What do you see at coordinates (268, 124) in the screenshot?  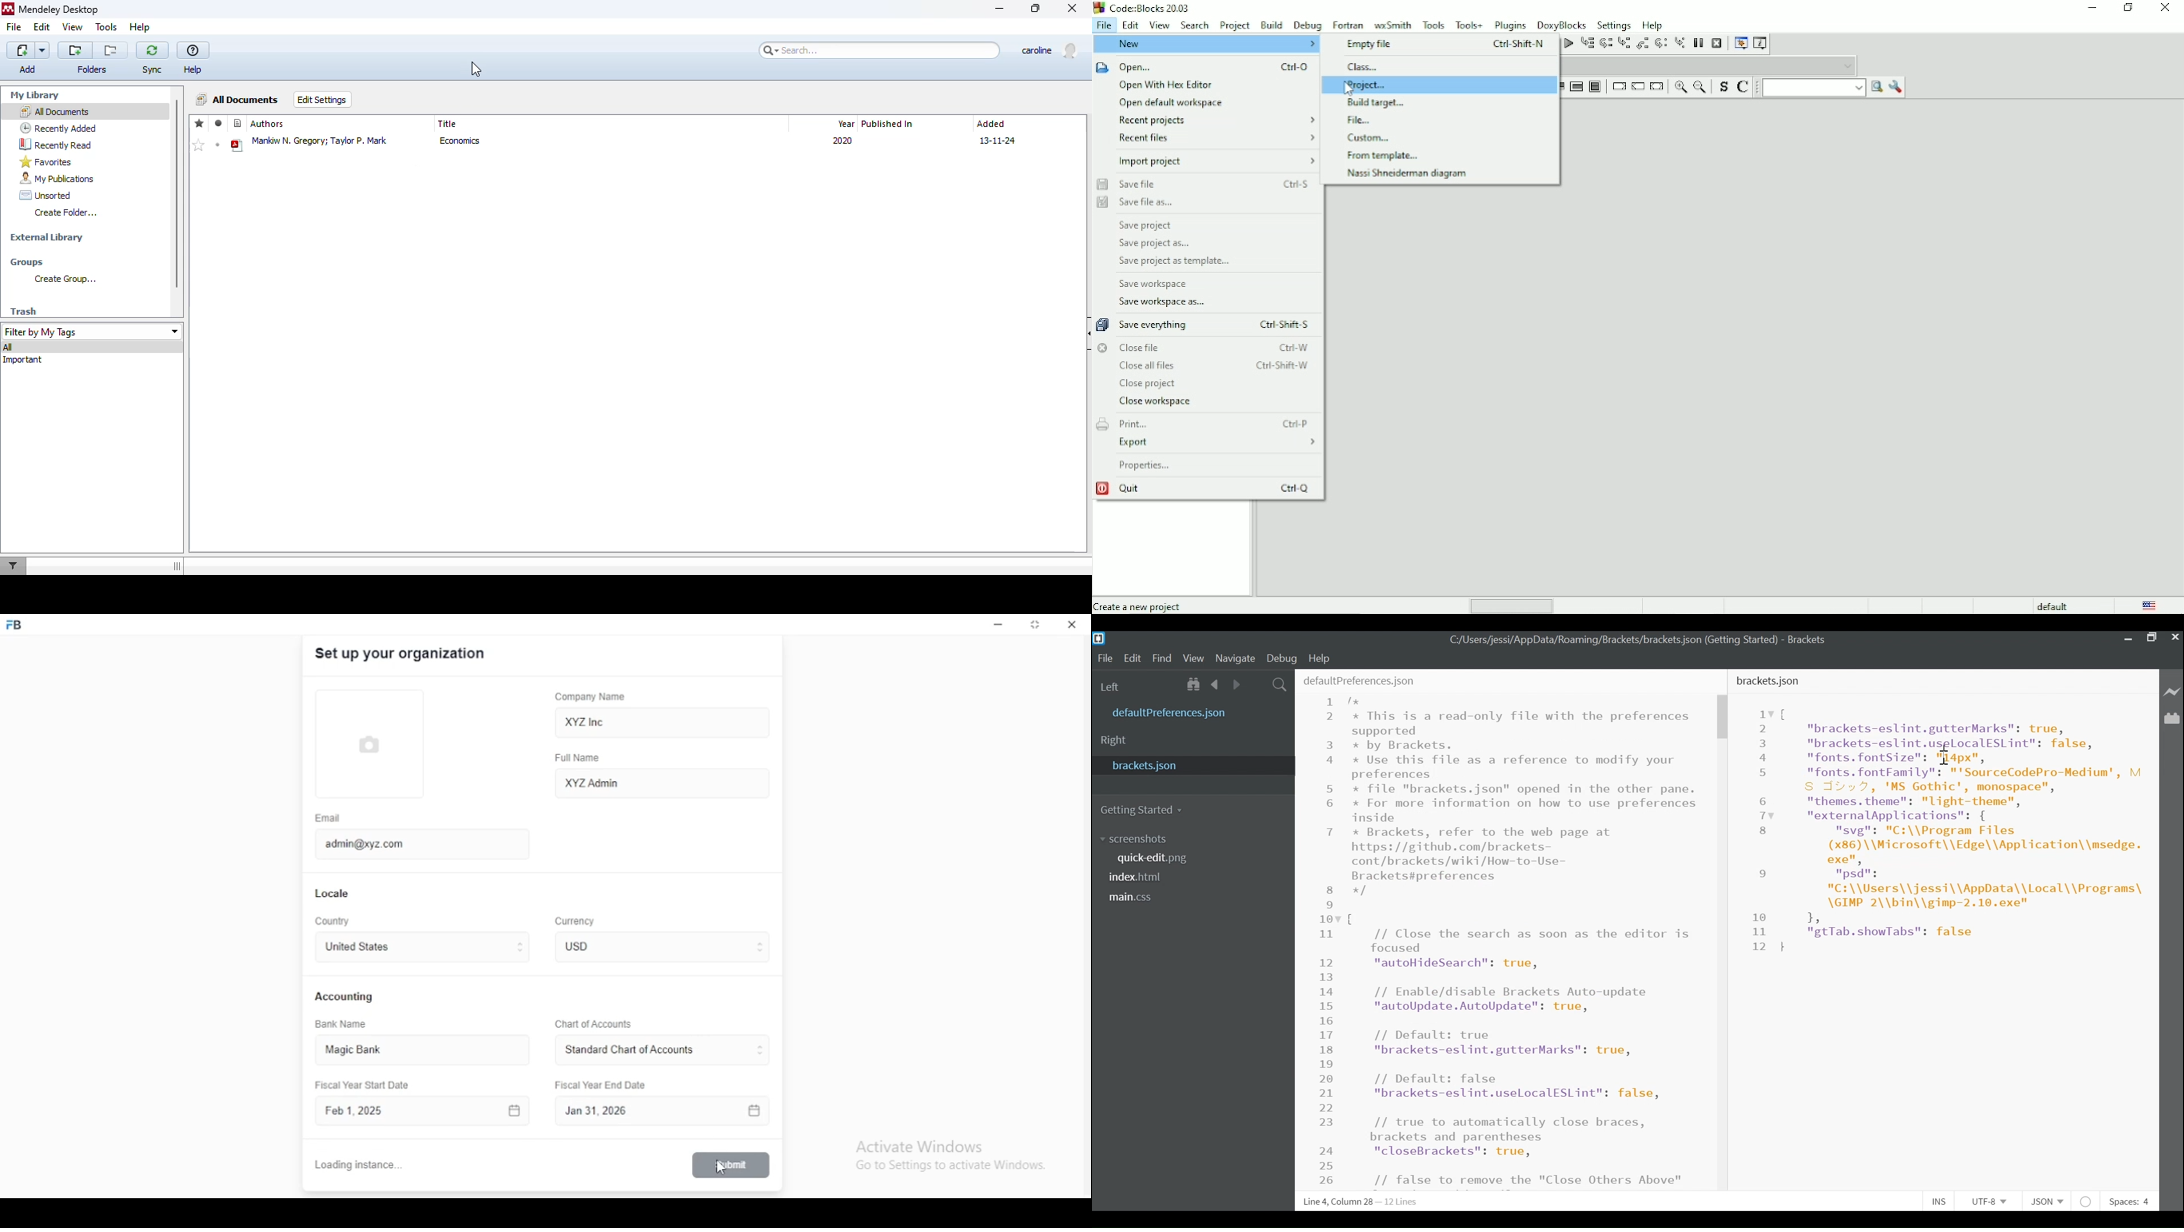 I see `authors` at bounding box center [268, 124].